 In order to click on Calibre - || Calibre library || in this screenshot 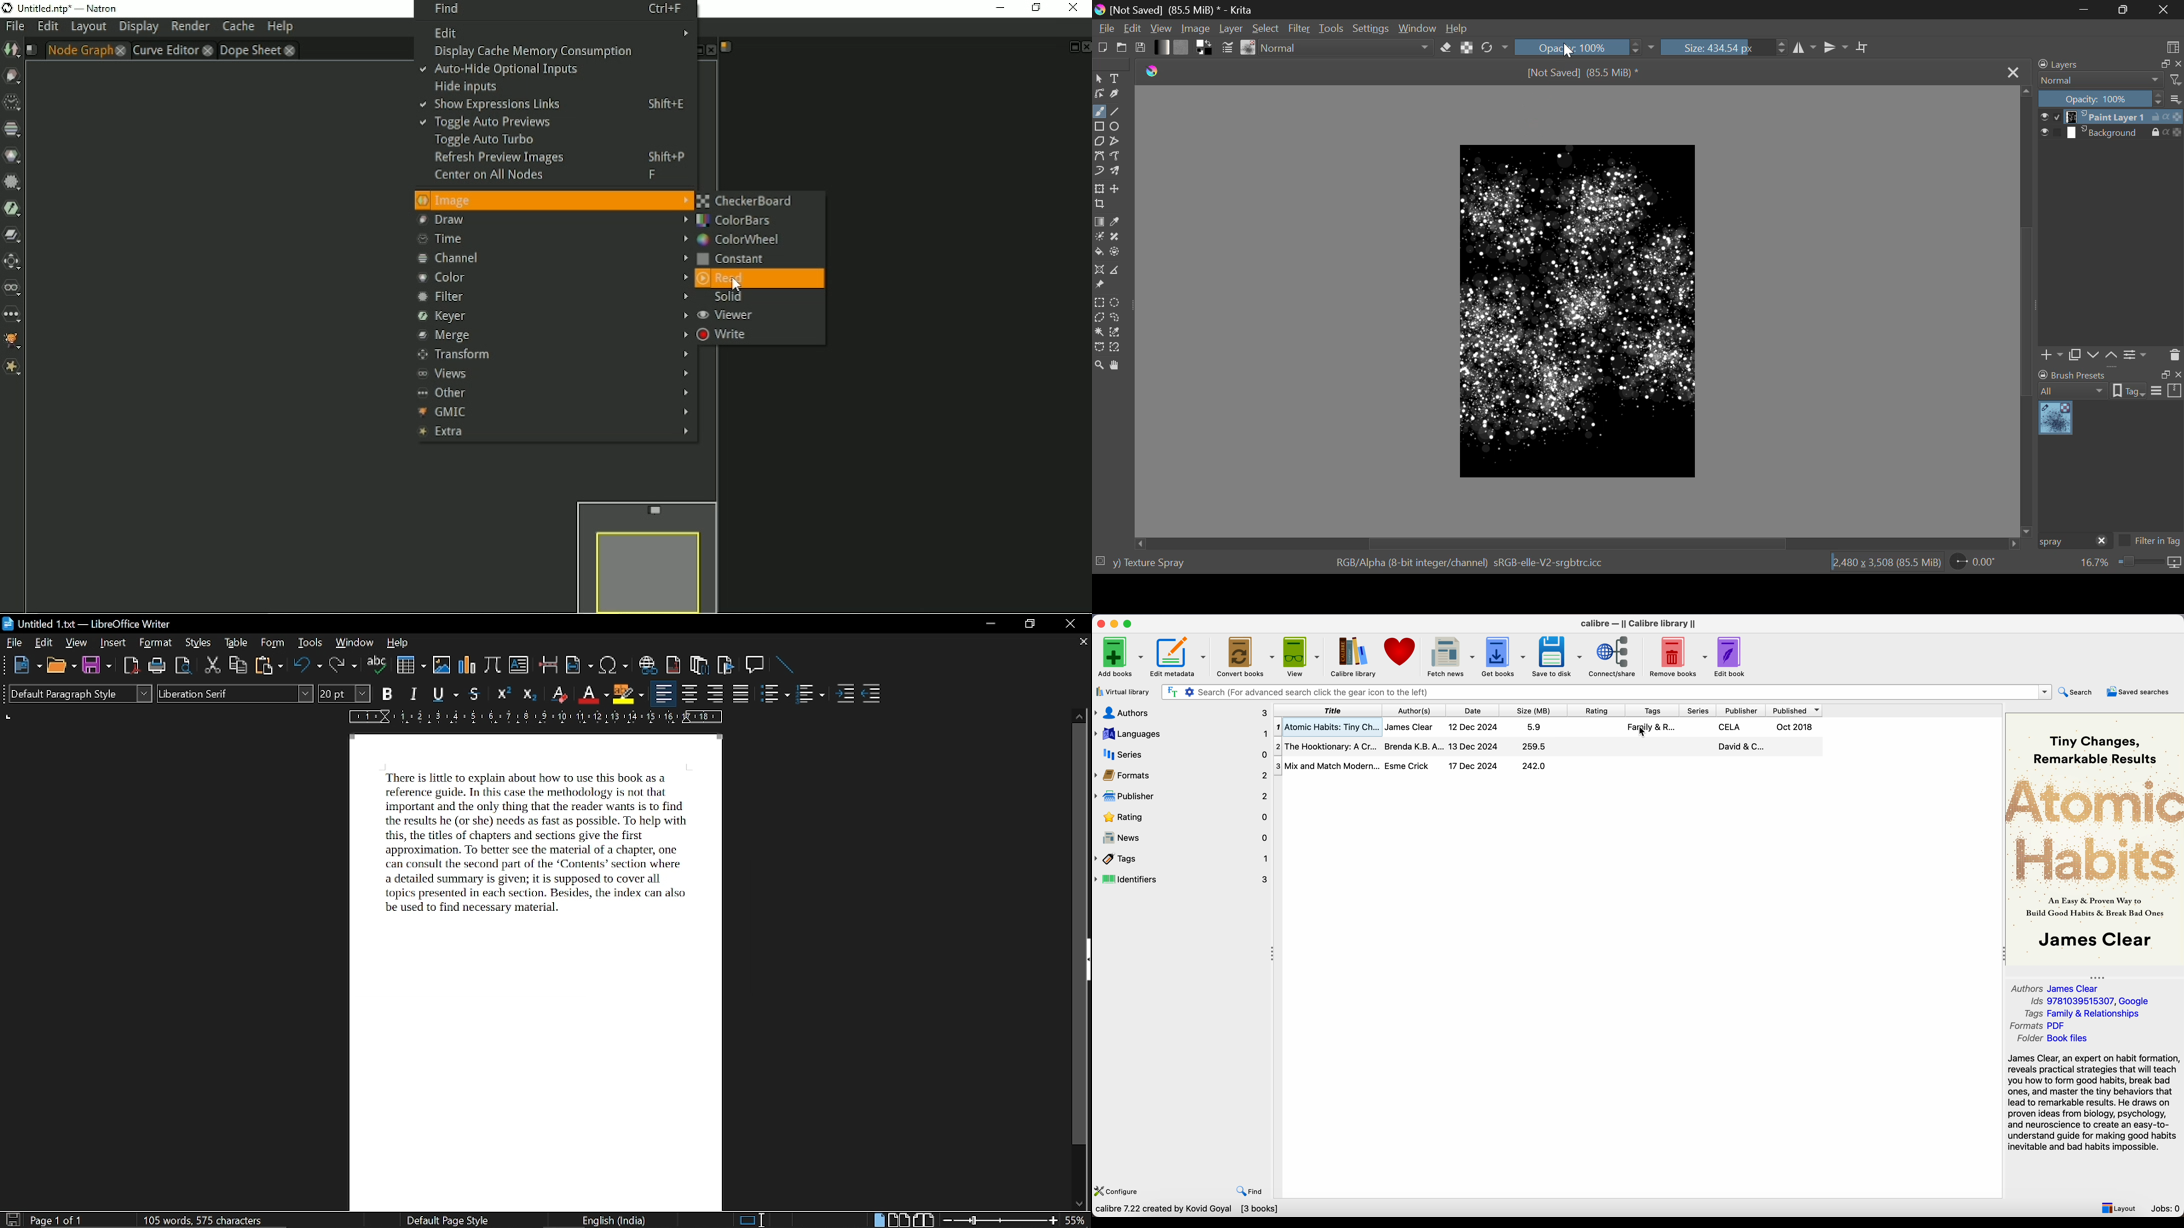, I will do `click(1639, 624)`.